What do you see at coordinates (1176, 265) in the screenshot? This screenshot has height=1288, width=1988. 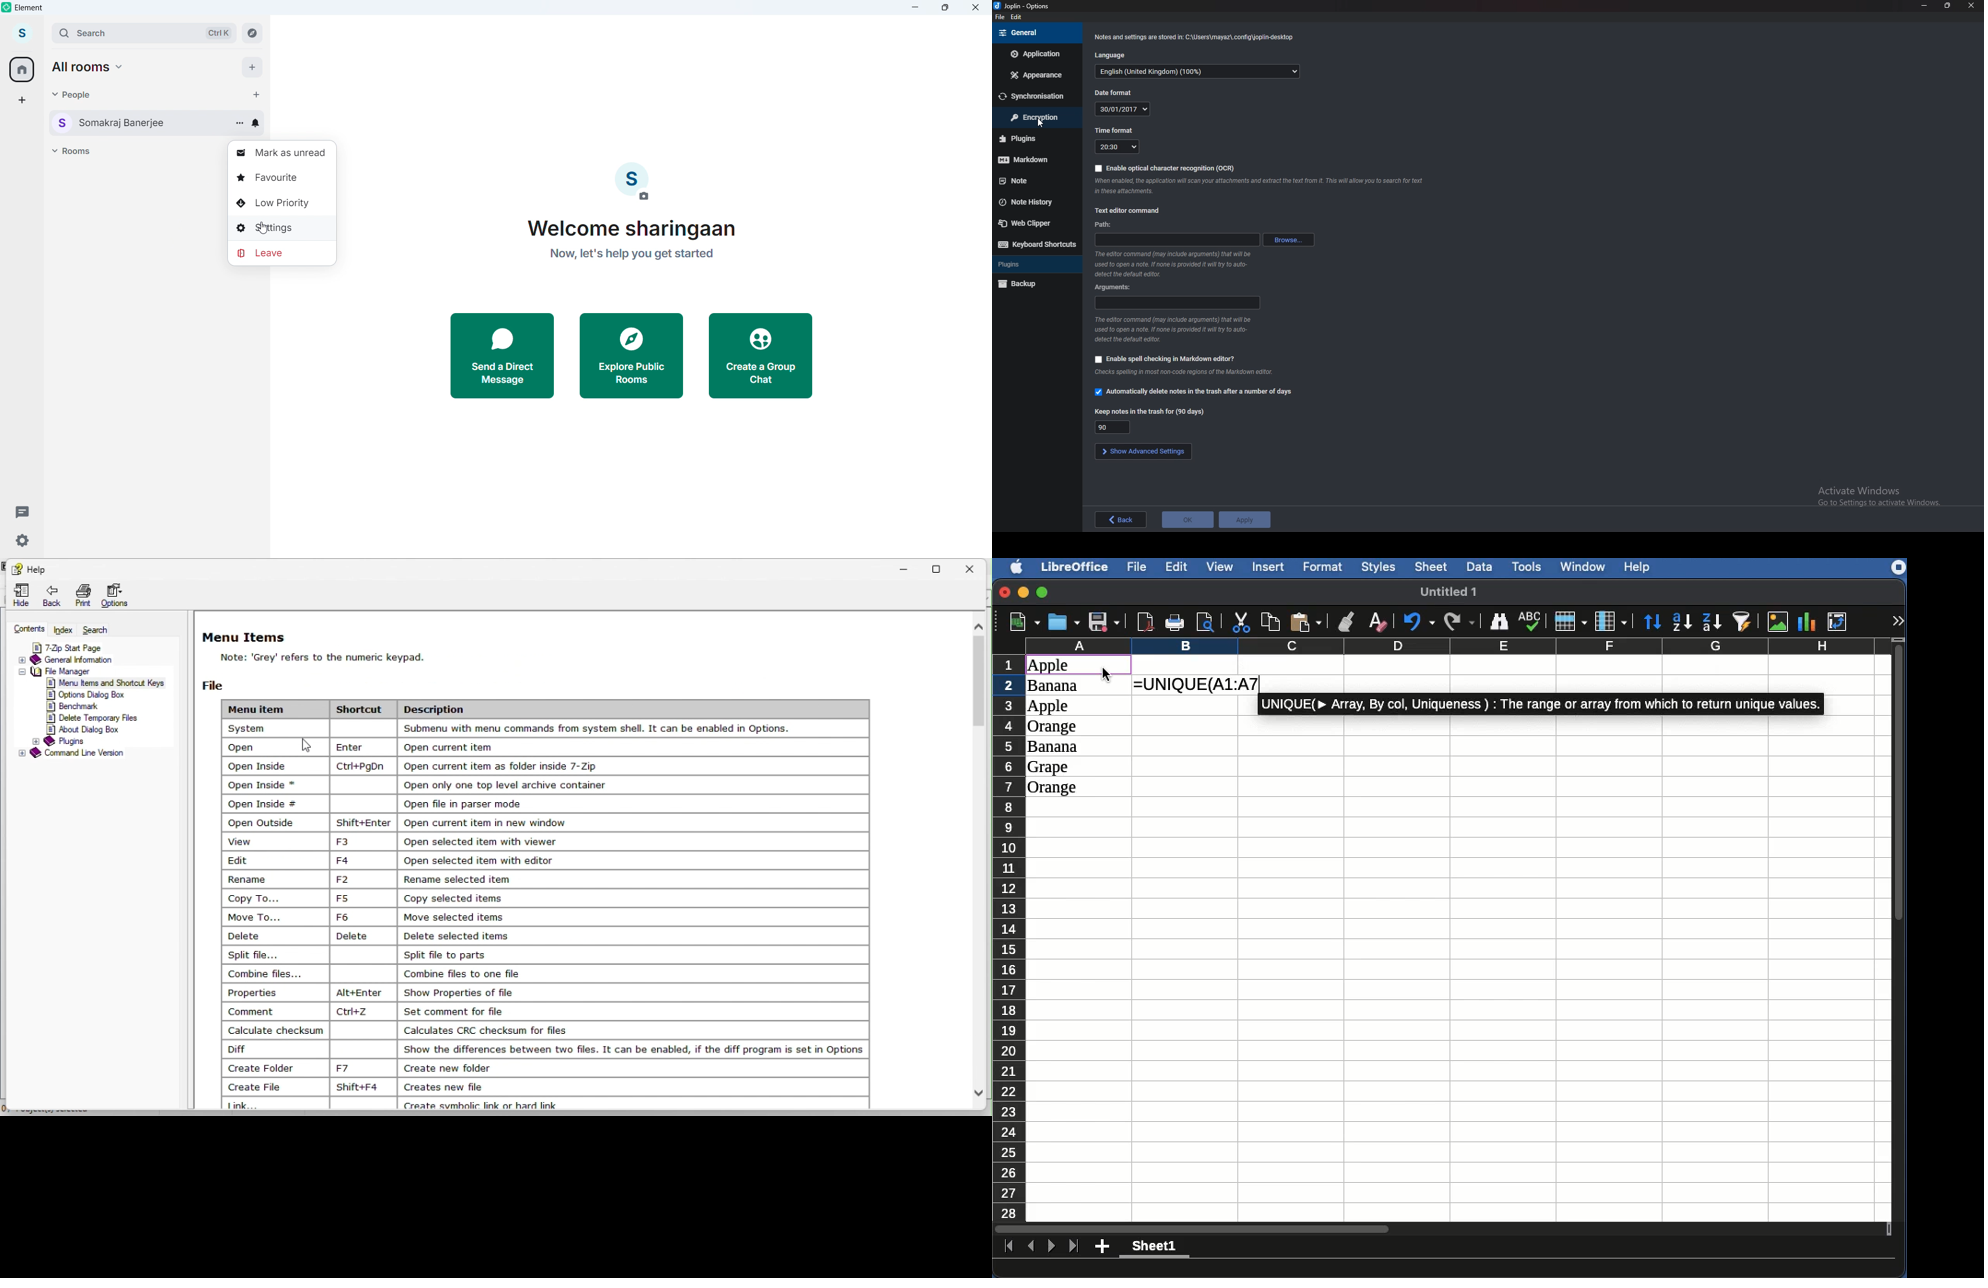 I see `` at bounding box center [1176, 265].